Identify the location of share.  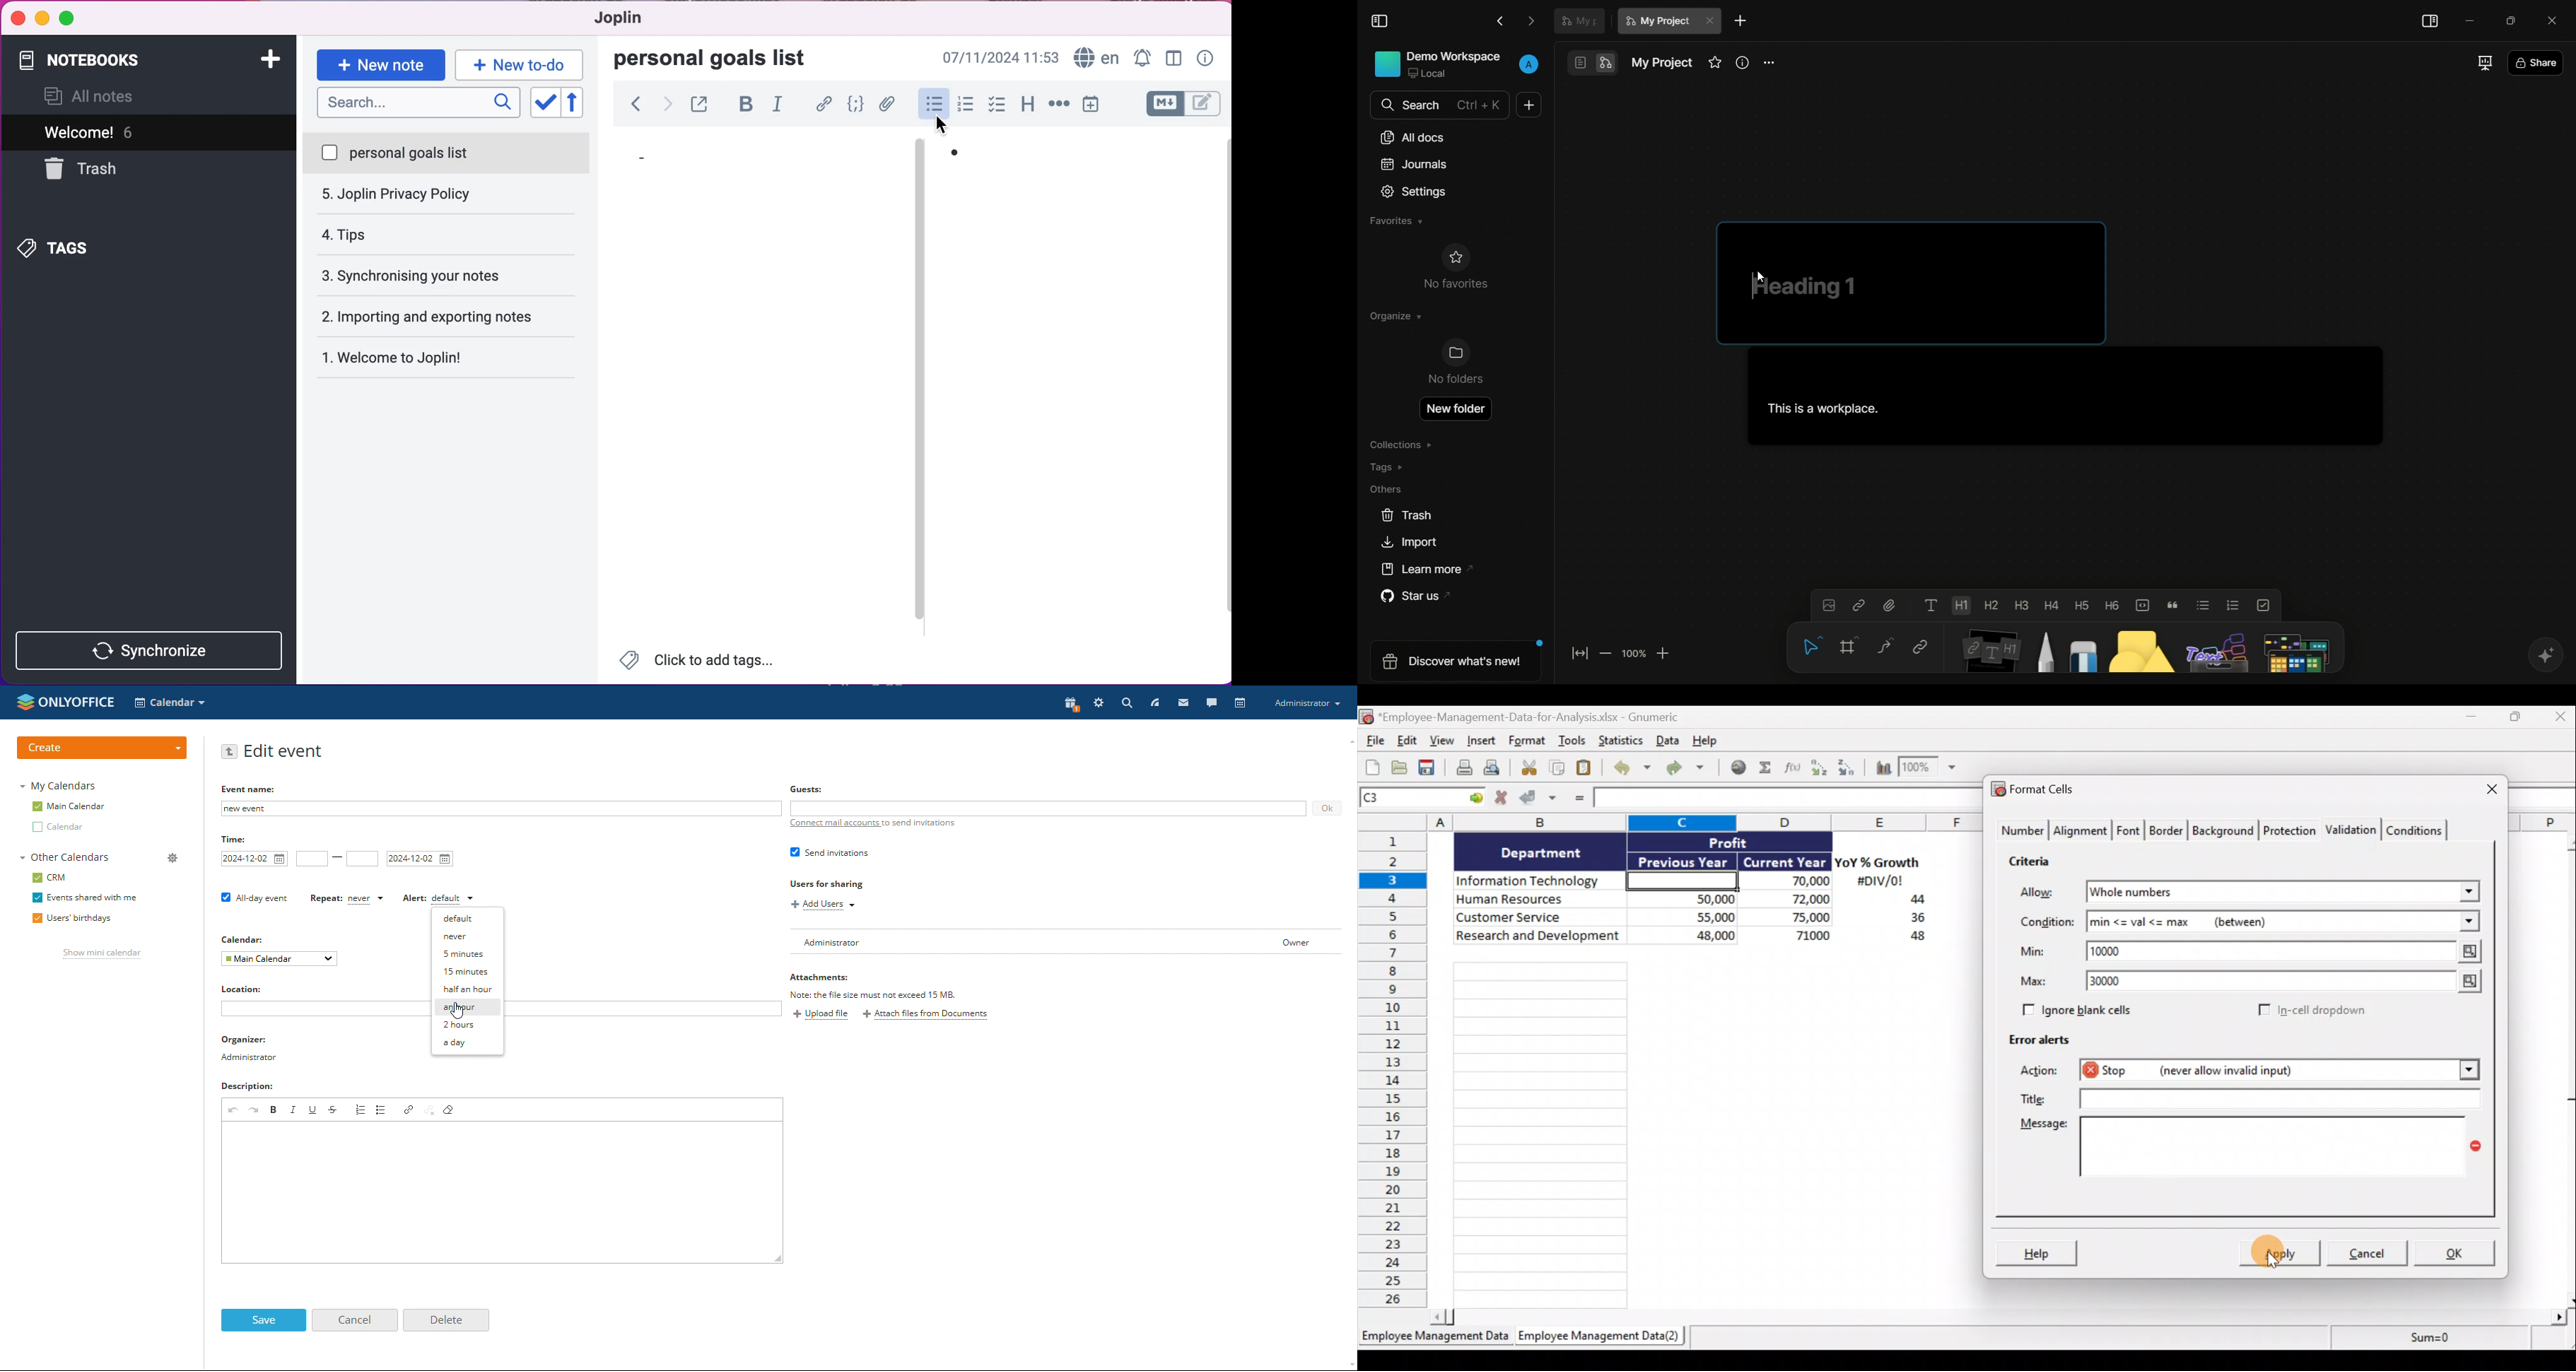
(2538, 62).